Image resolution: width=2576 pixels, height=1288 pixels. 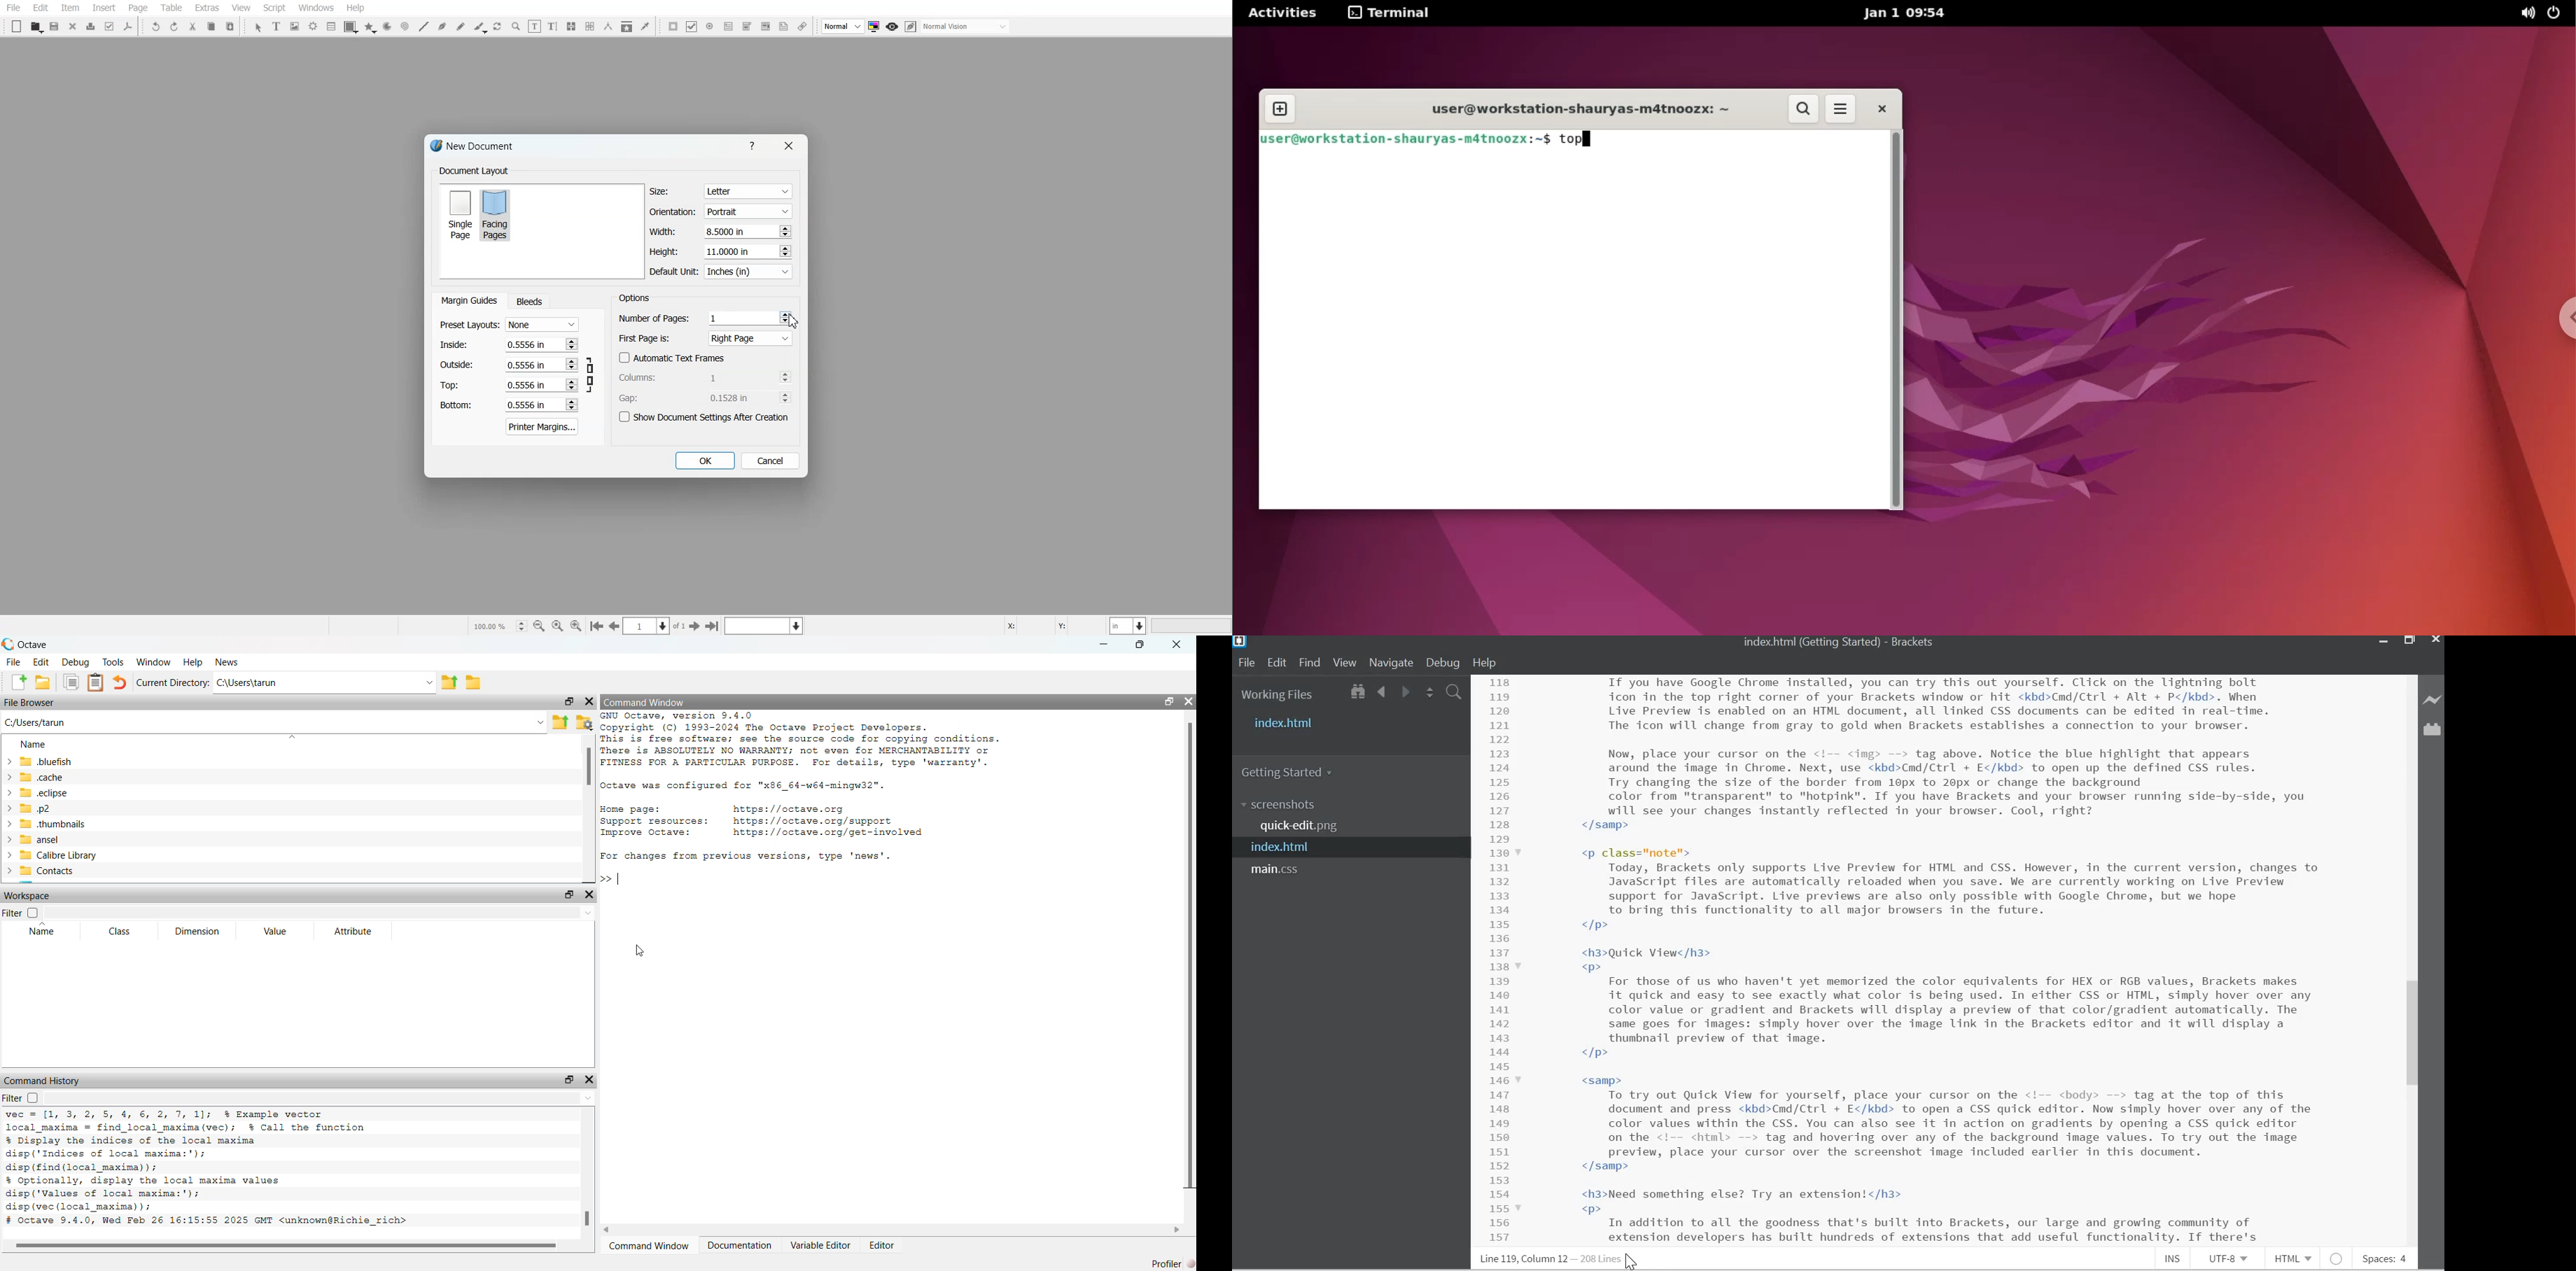 I want to click on Preview mode, so click(x=893, y=27).